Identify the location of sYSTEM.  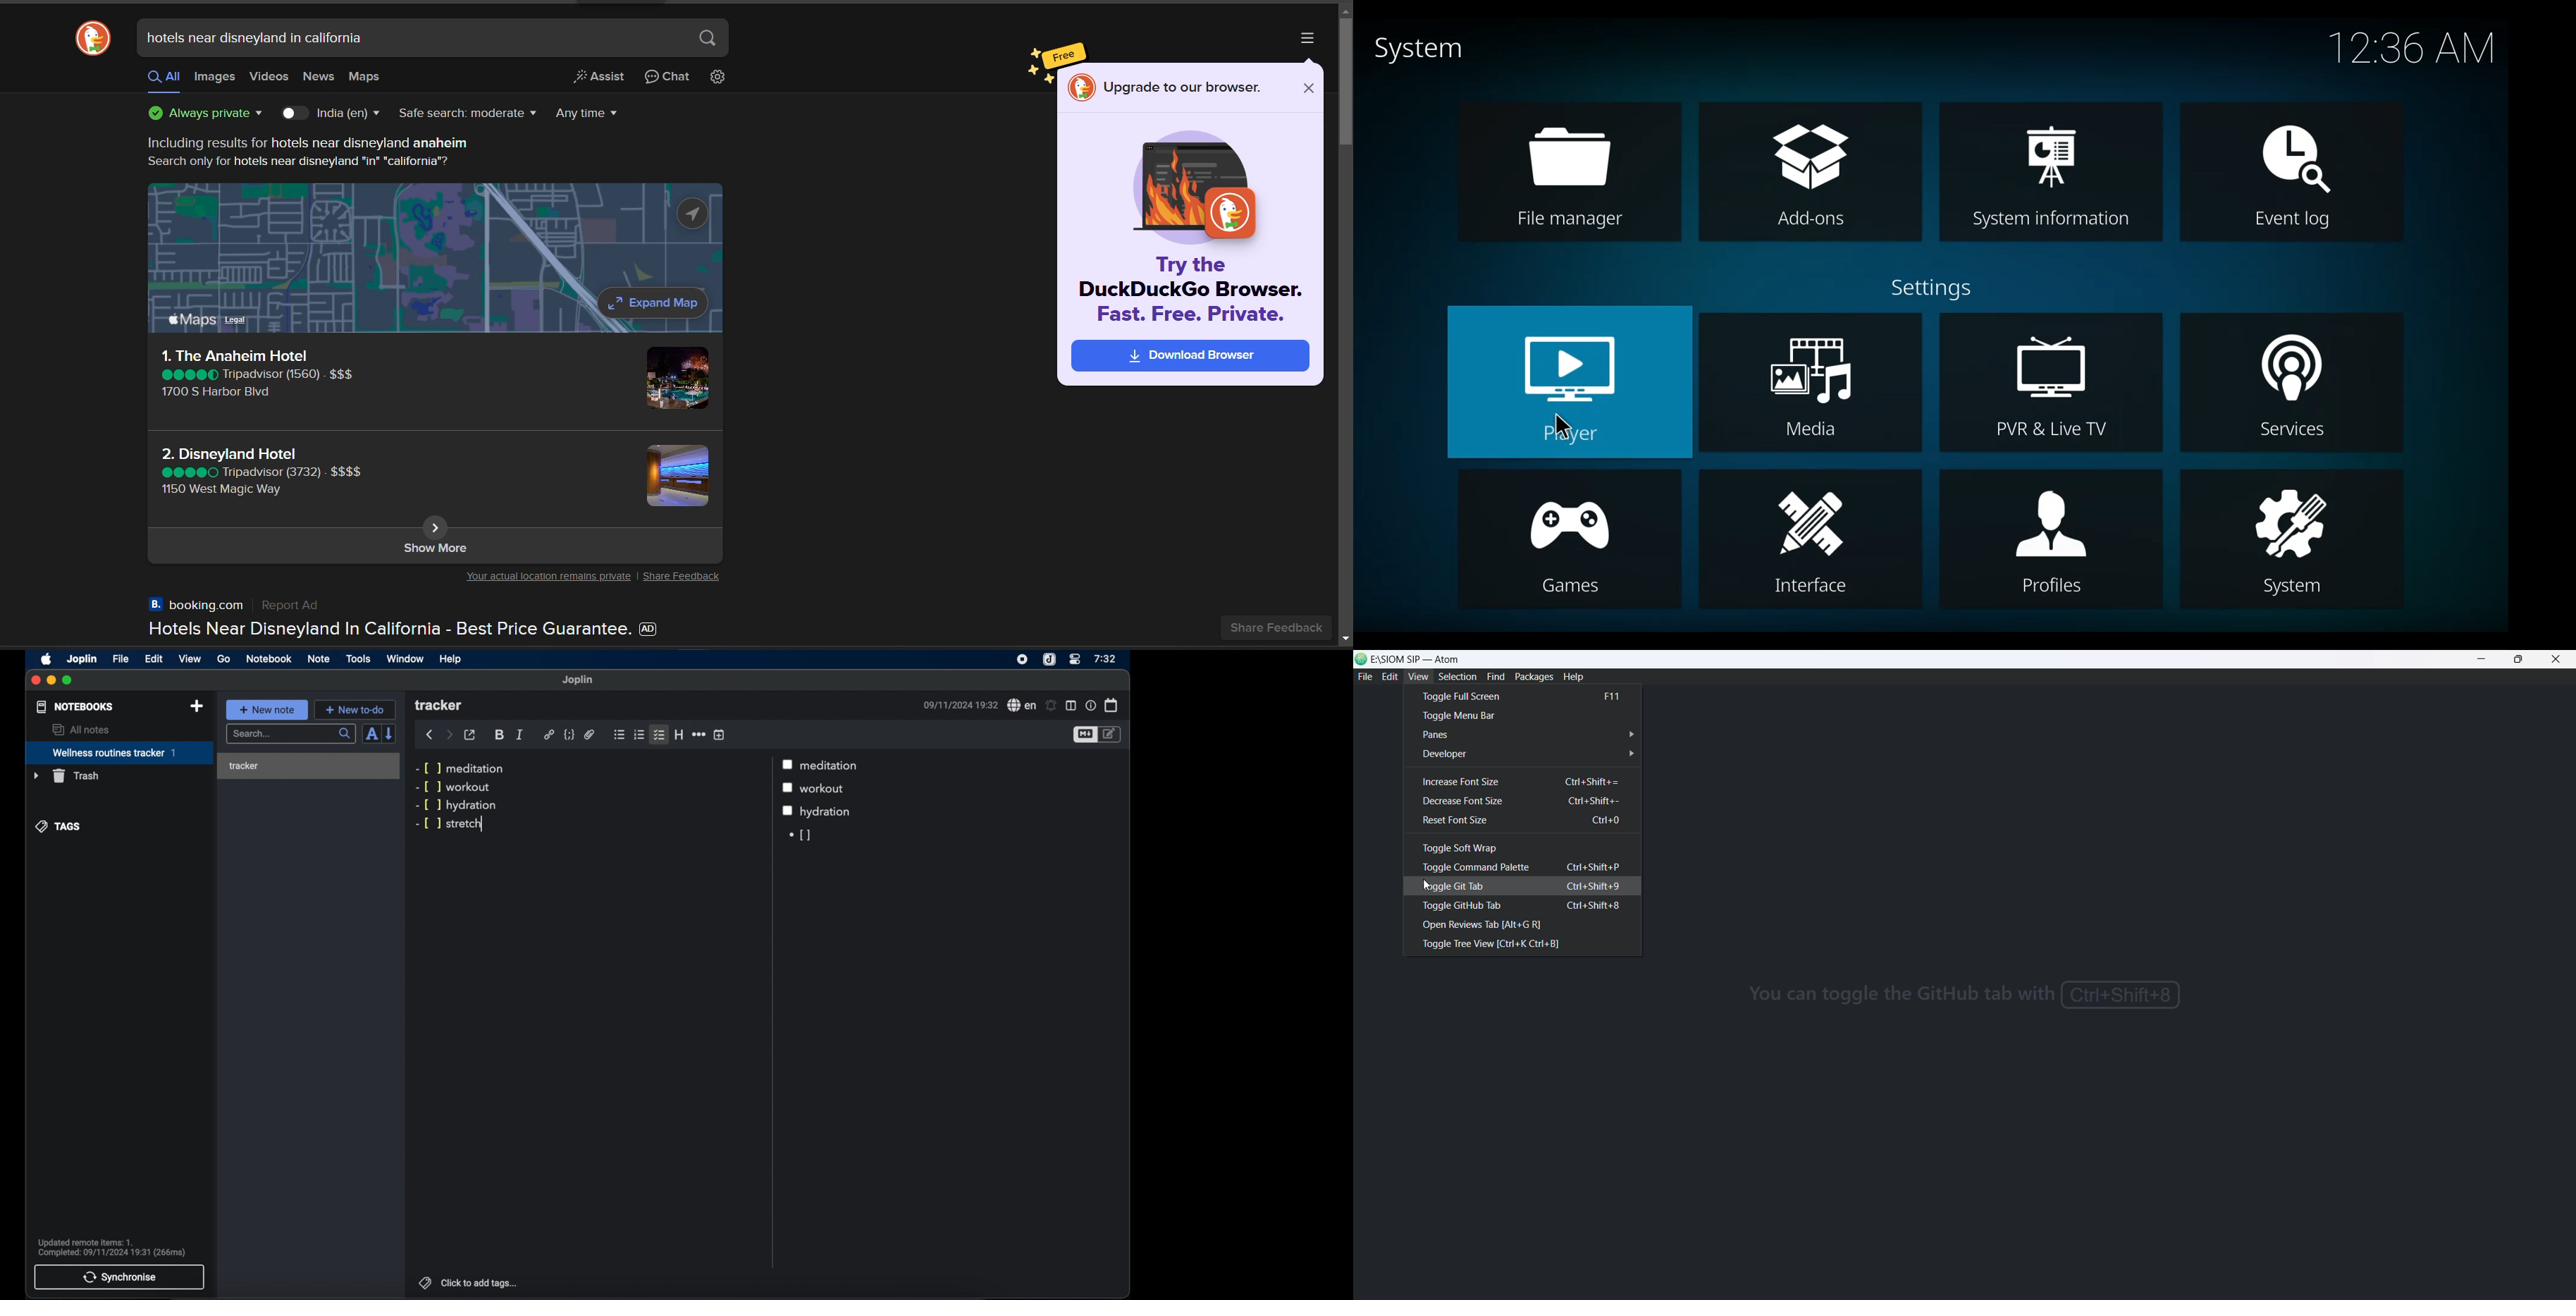
(2291, 537).